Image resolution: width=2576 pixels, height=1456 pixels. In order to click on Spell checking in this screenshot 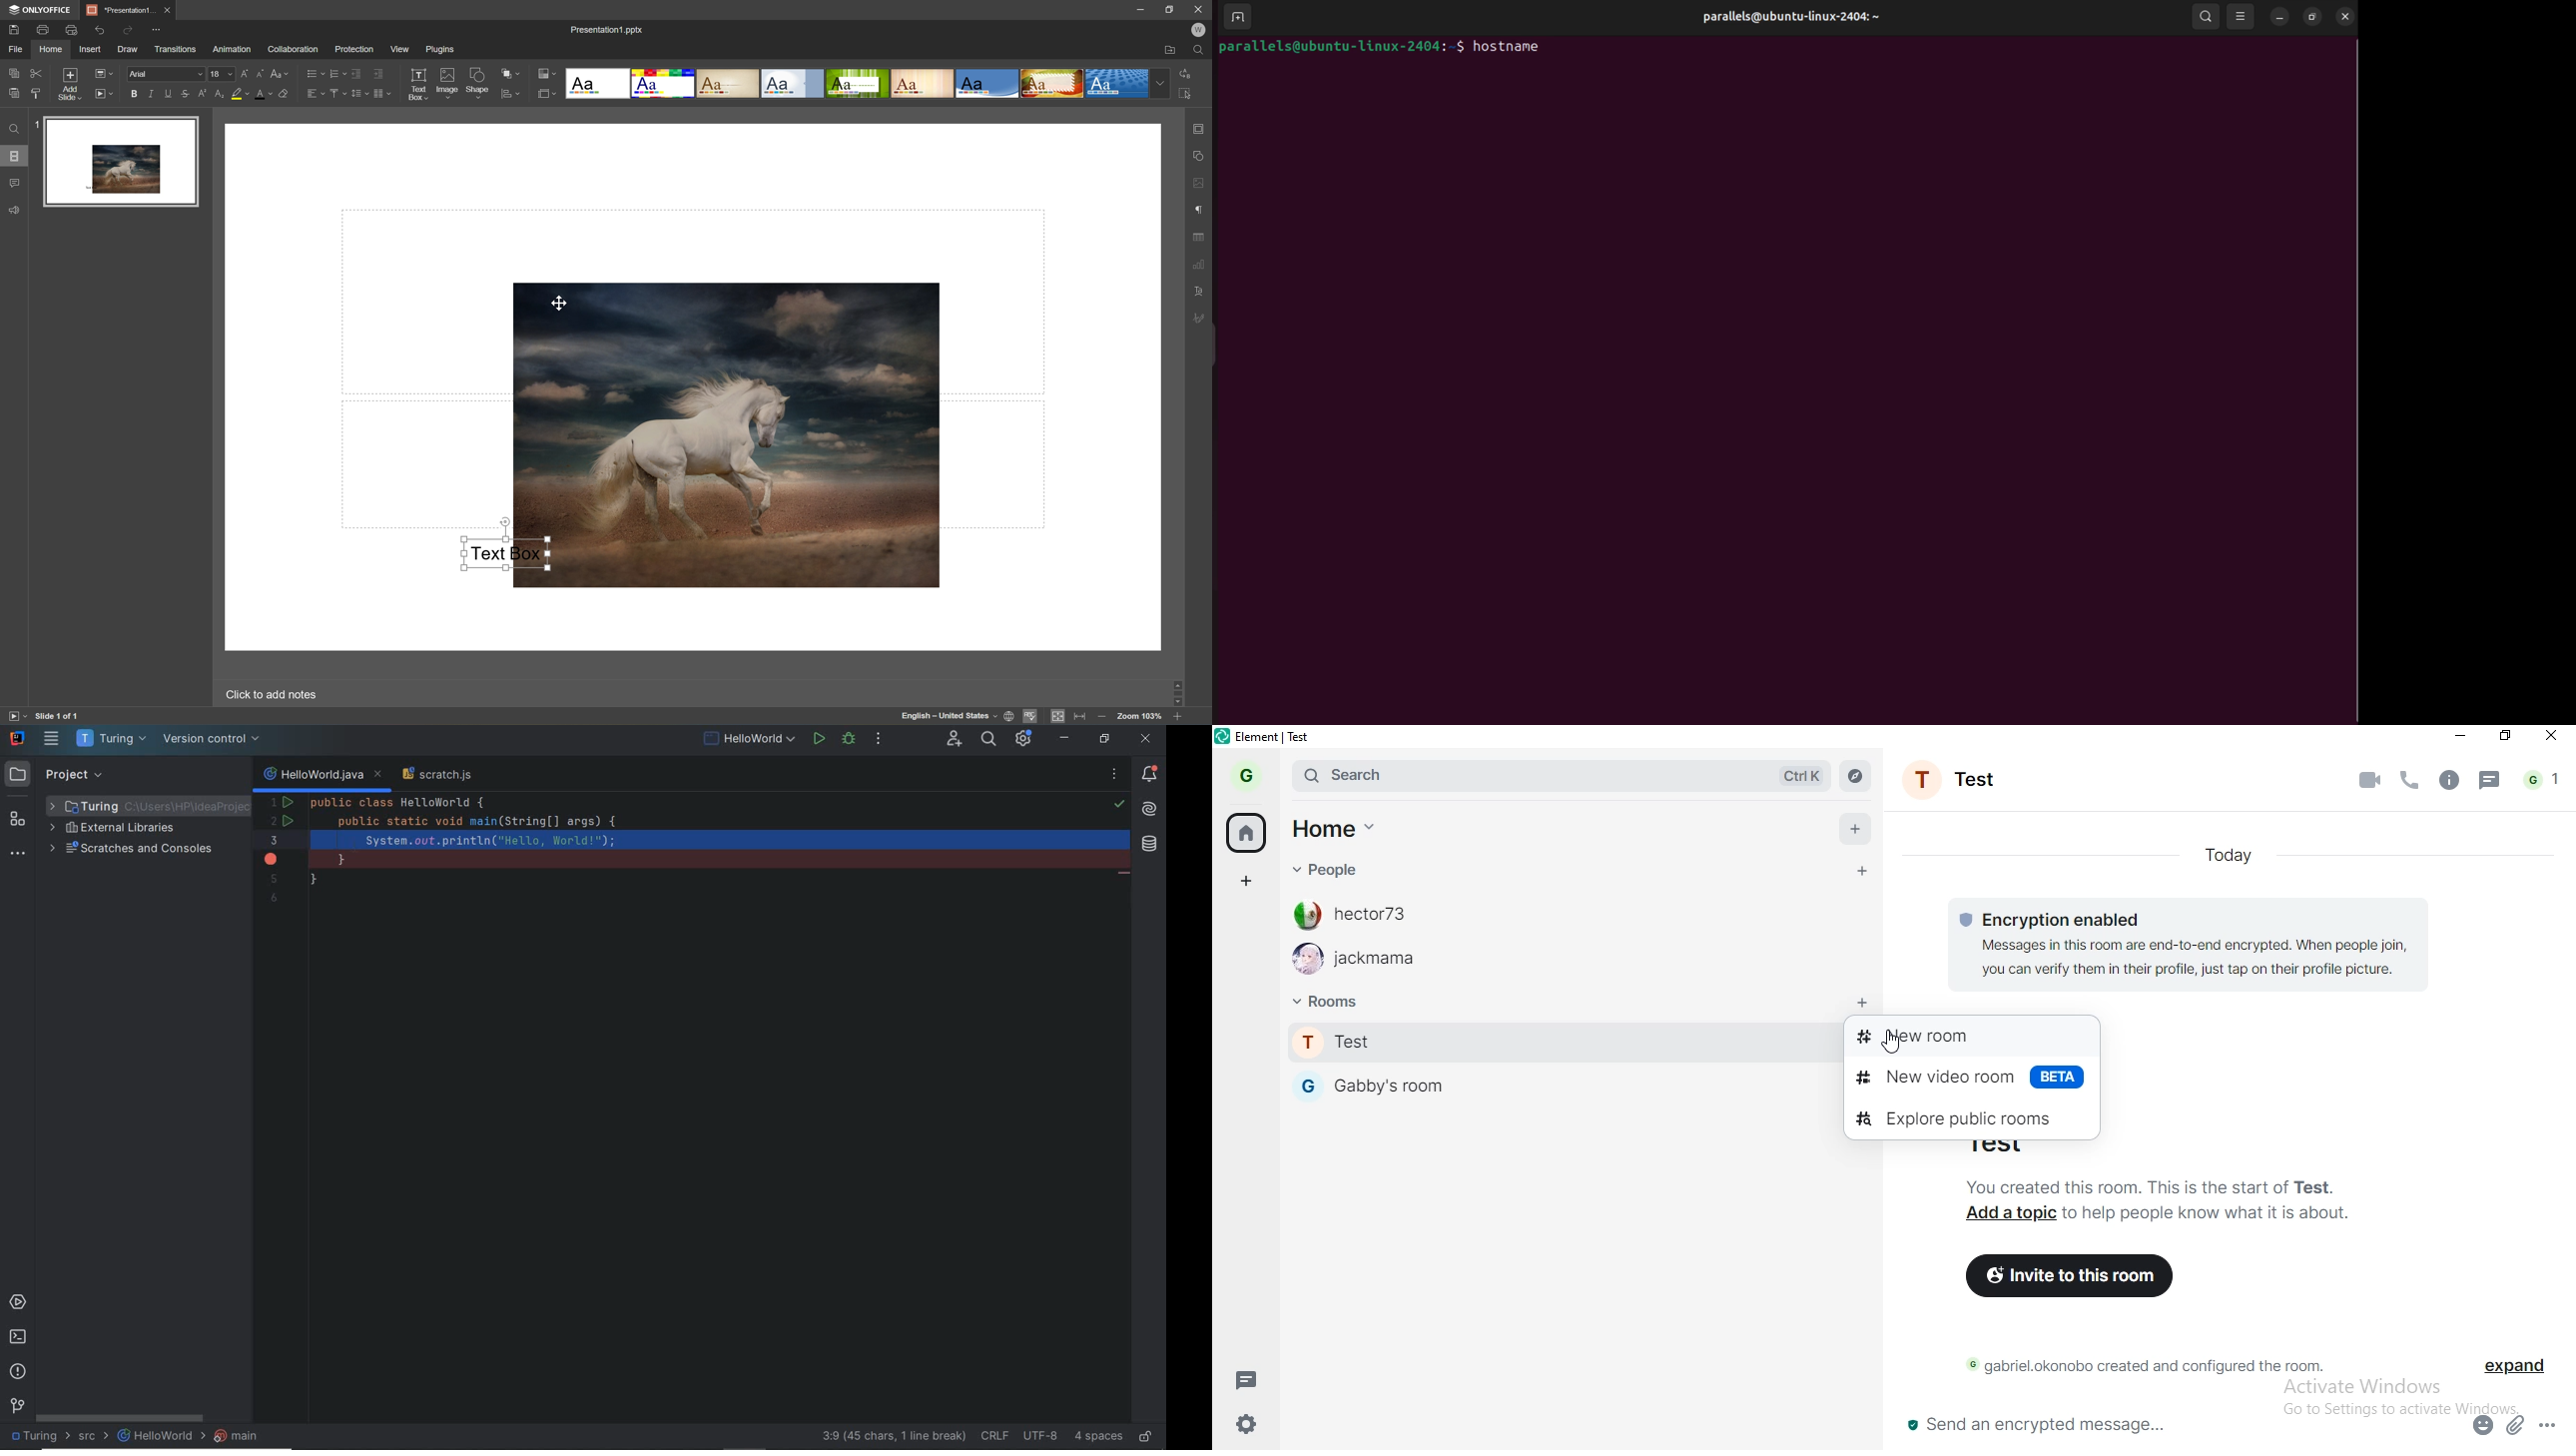, I will do `click(1030, 716)`.